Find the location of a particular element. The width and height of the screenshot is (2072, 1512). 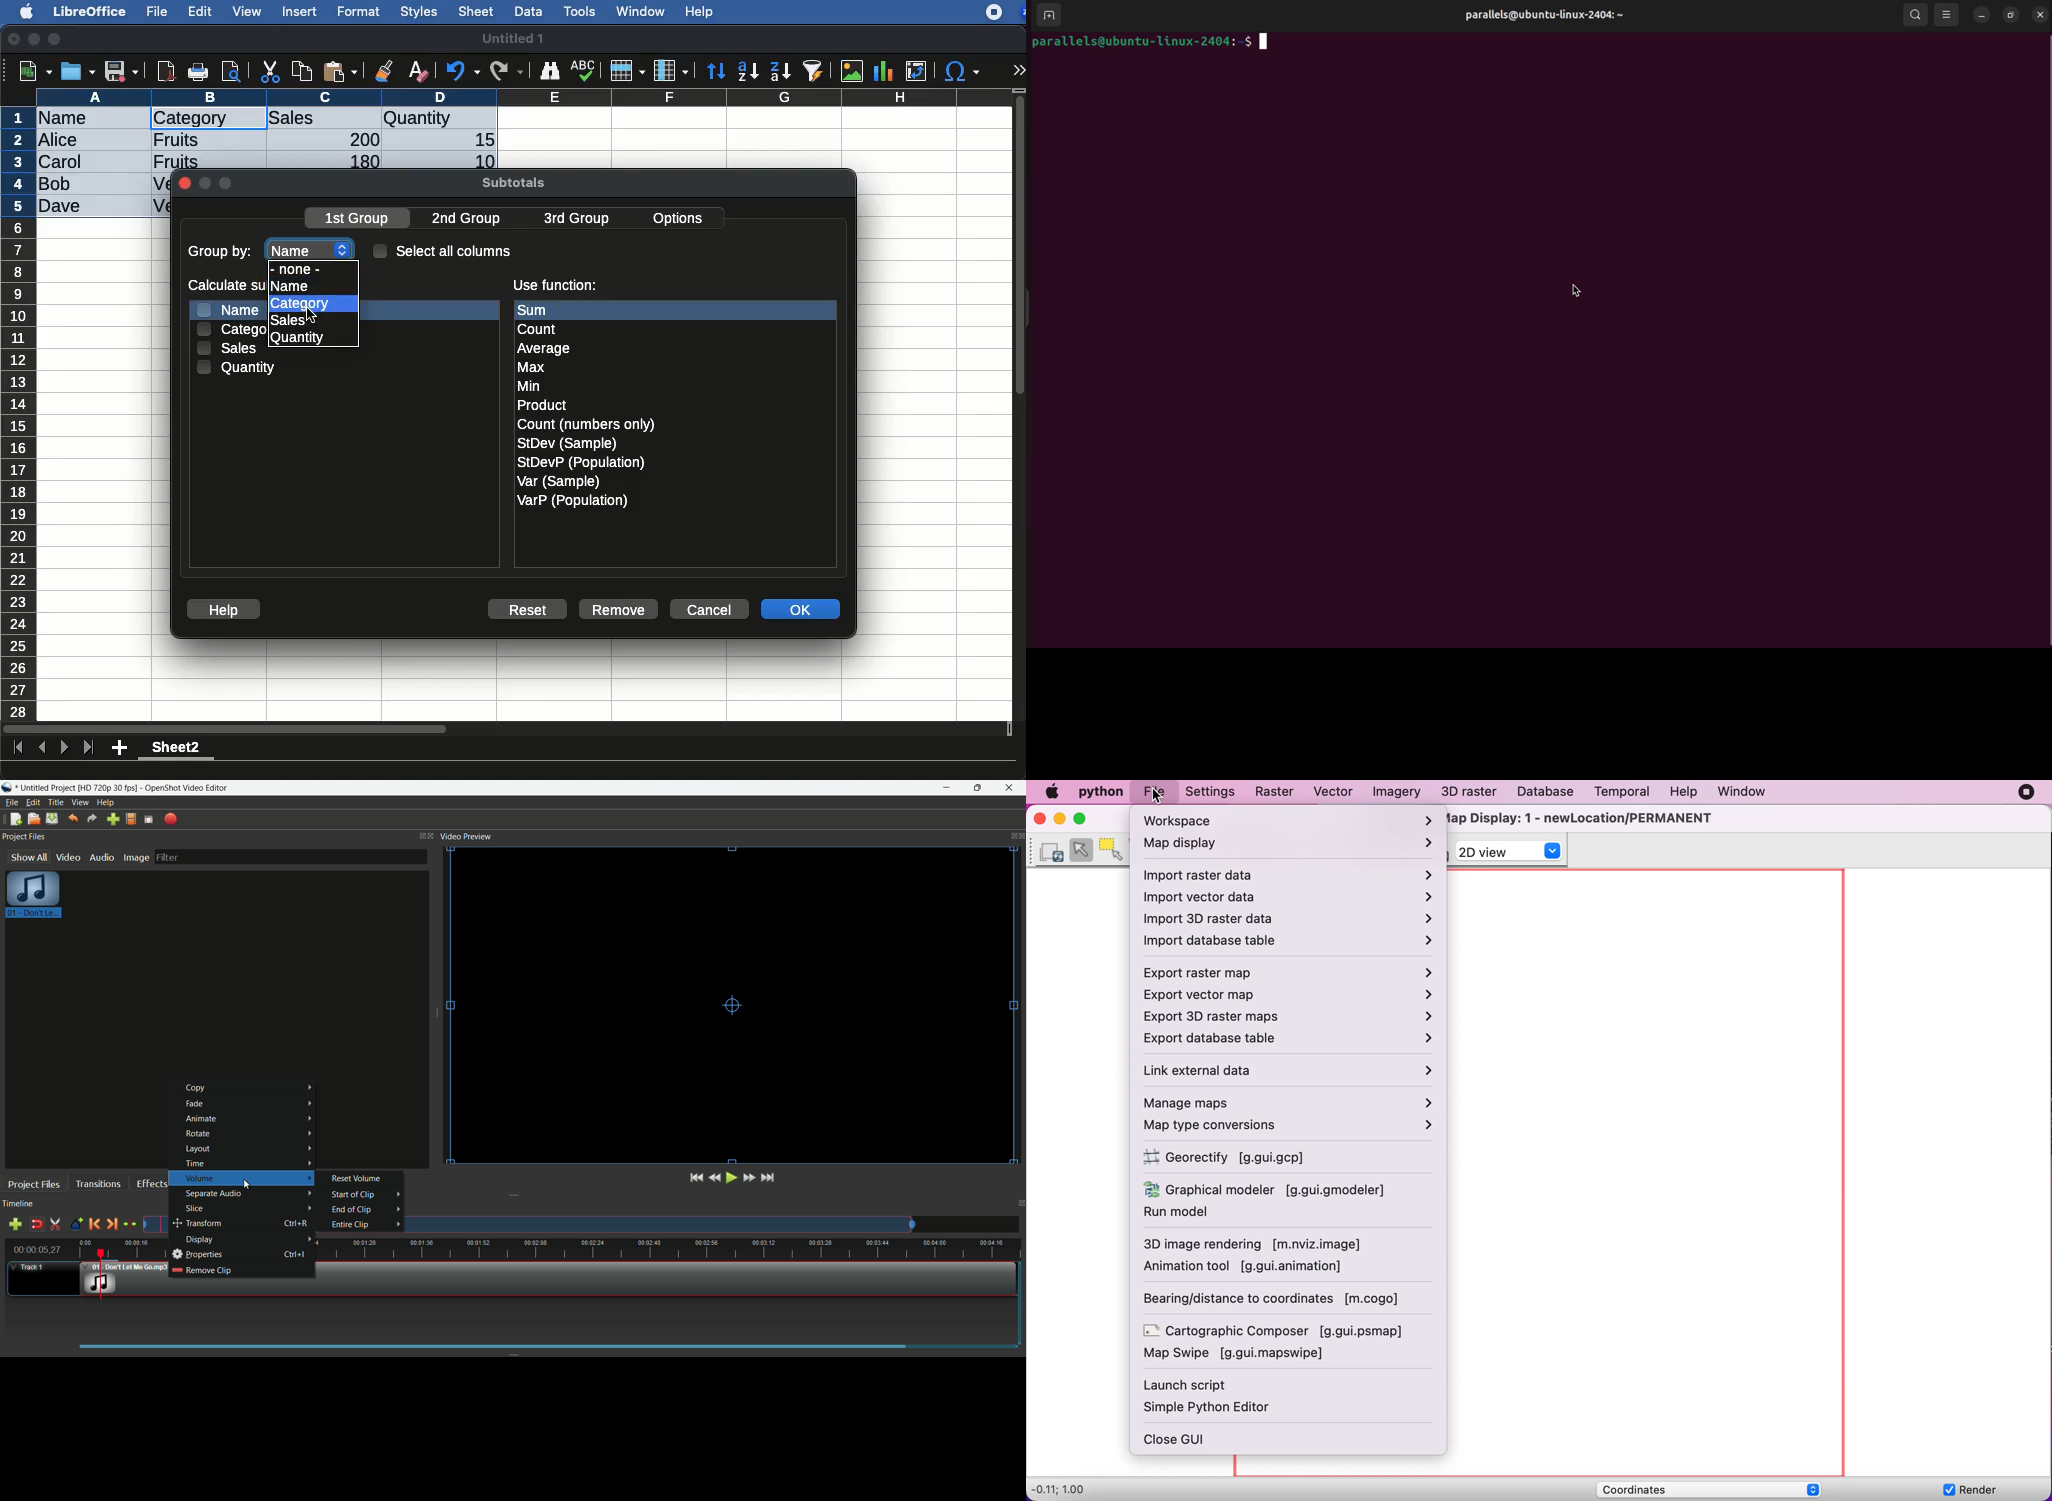

help is located at coordinates (224, 610).